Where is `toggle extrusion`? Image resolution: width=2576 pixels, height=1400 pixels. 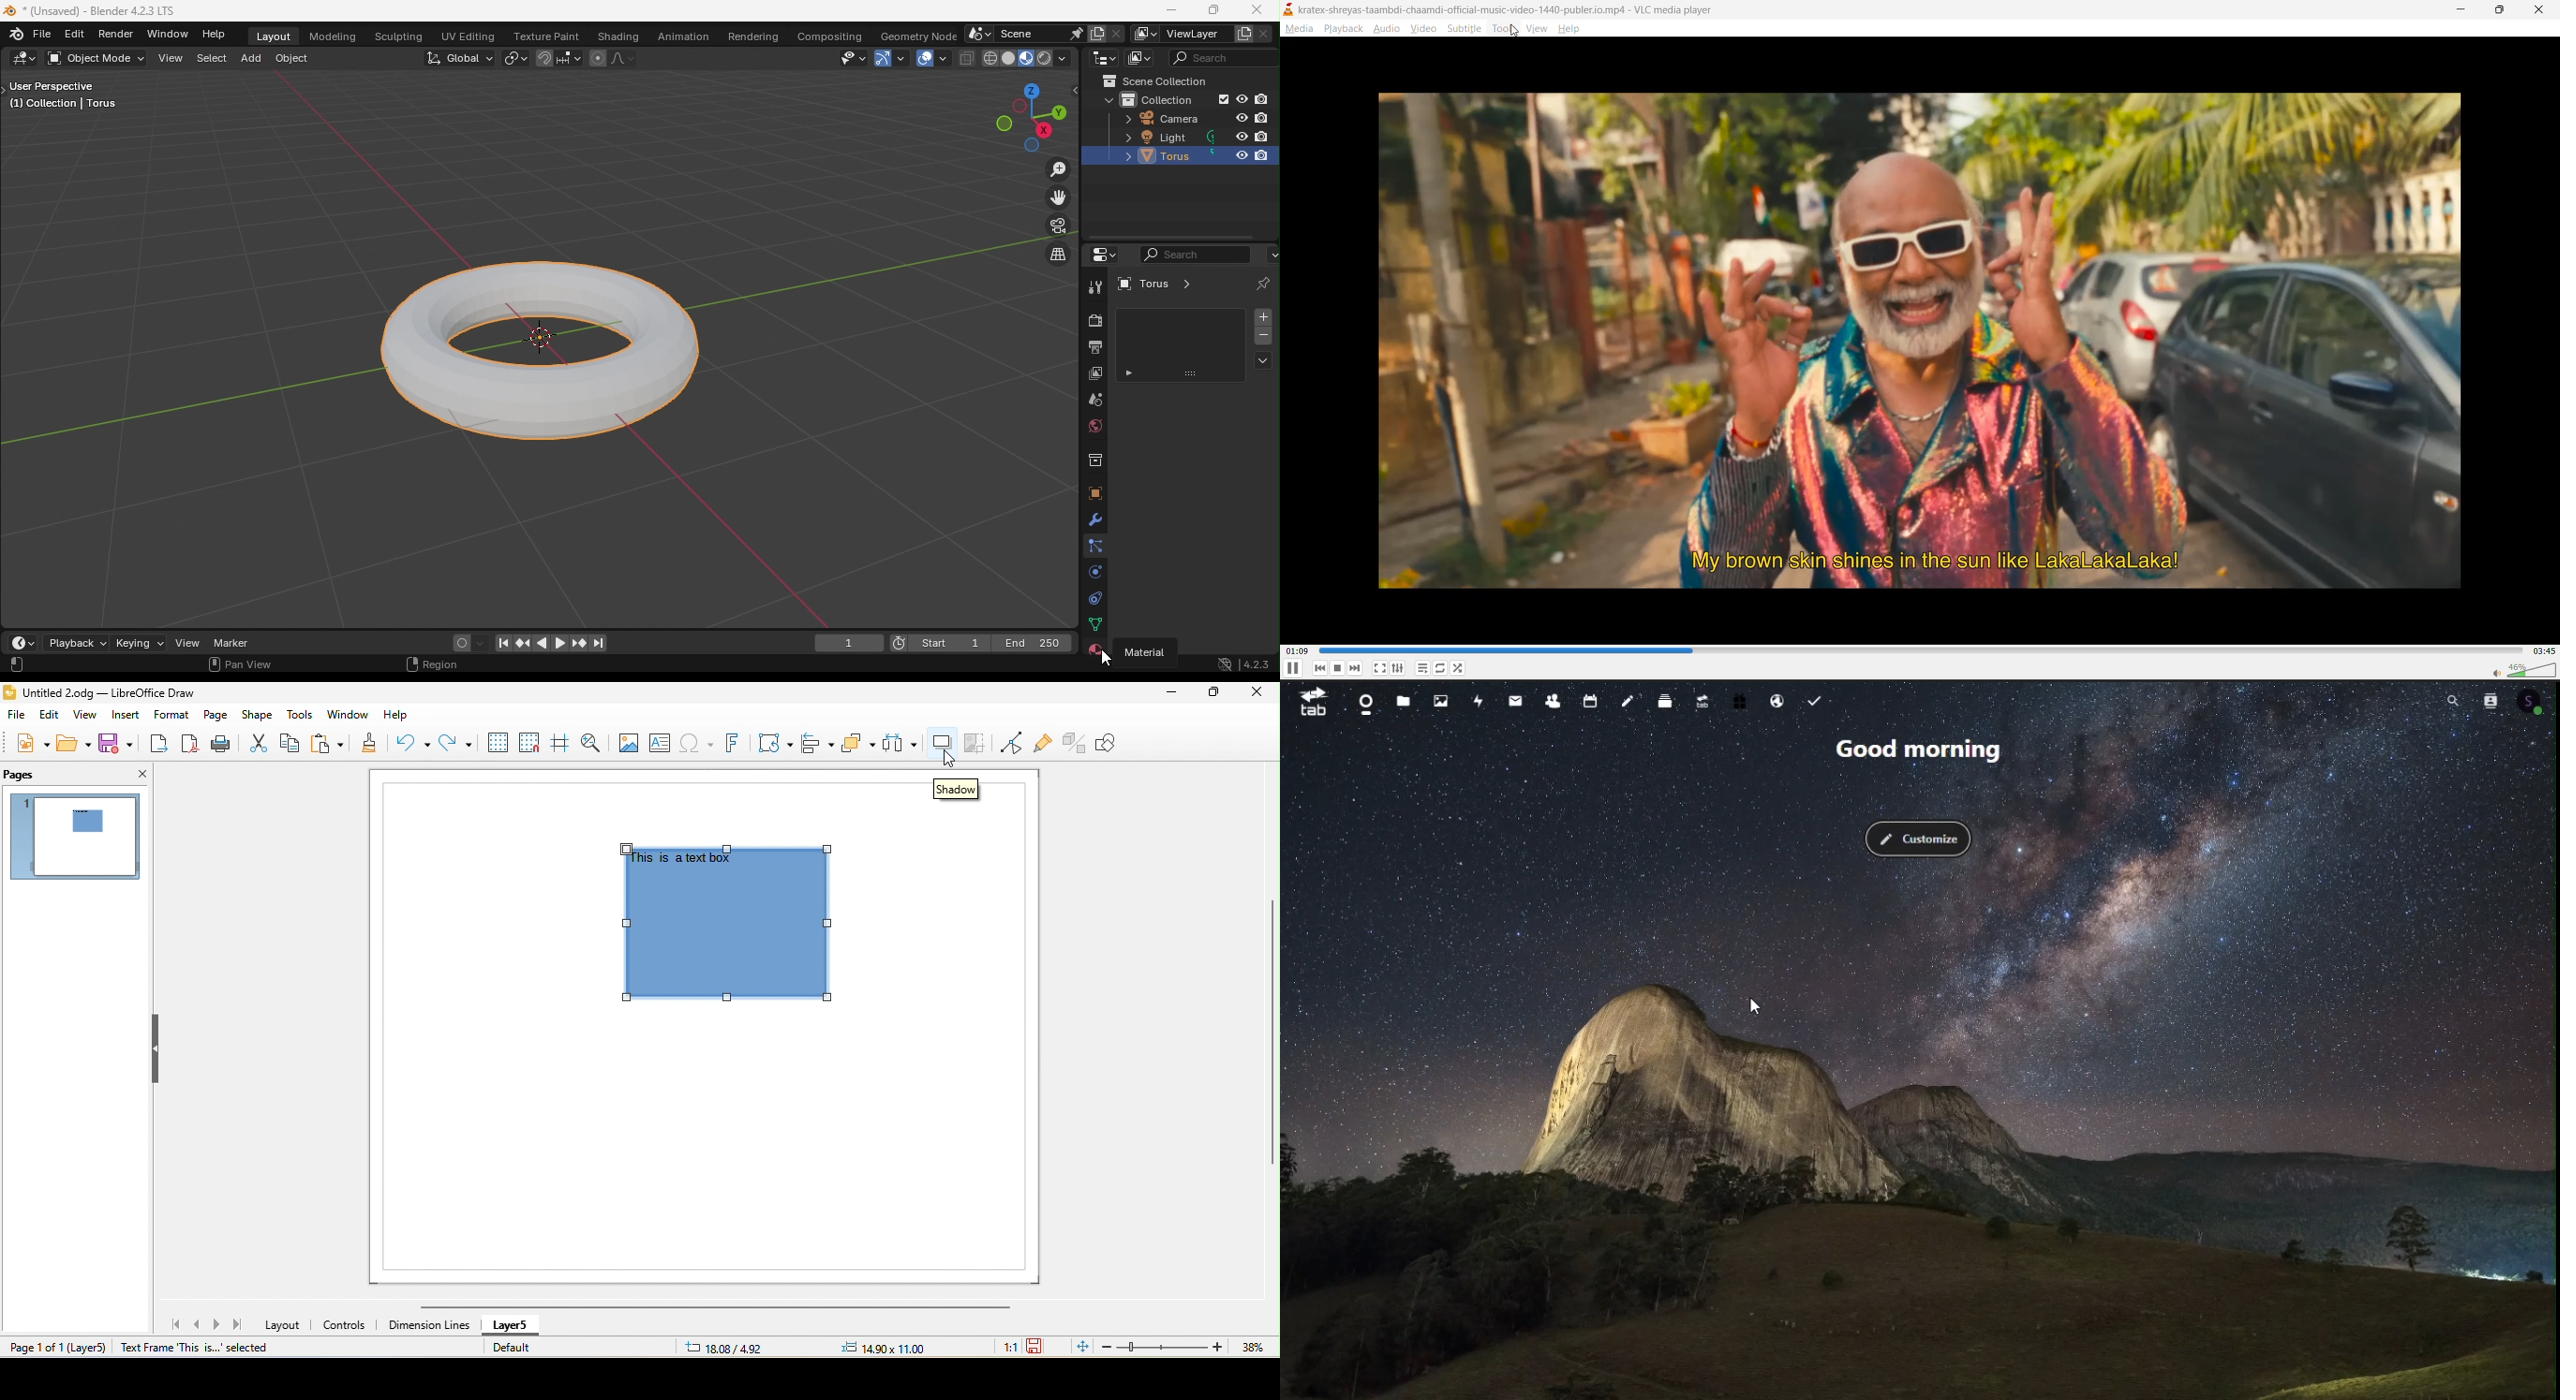
toggle extrusion is located at coordinates (1073, 745).